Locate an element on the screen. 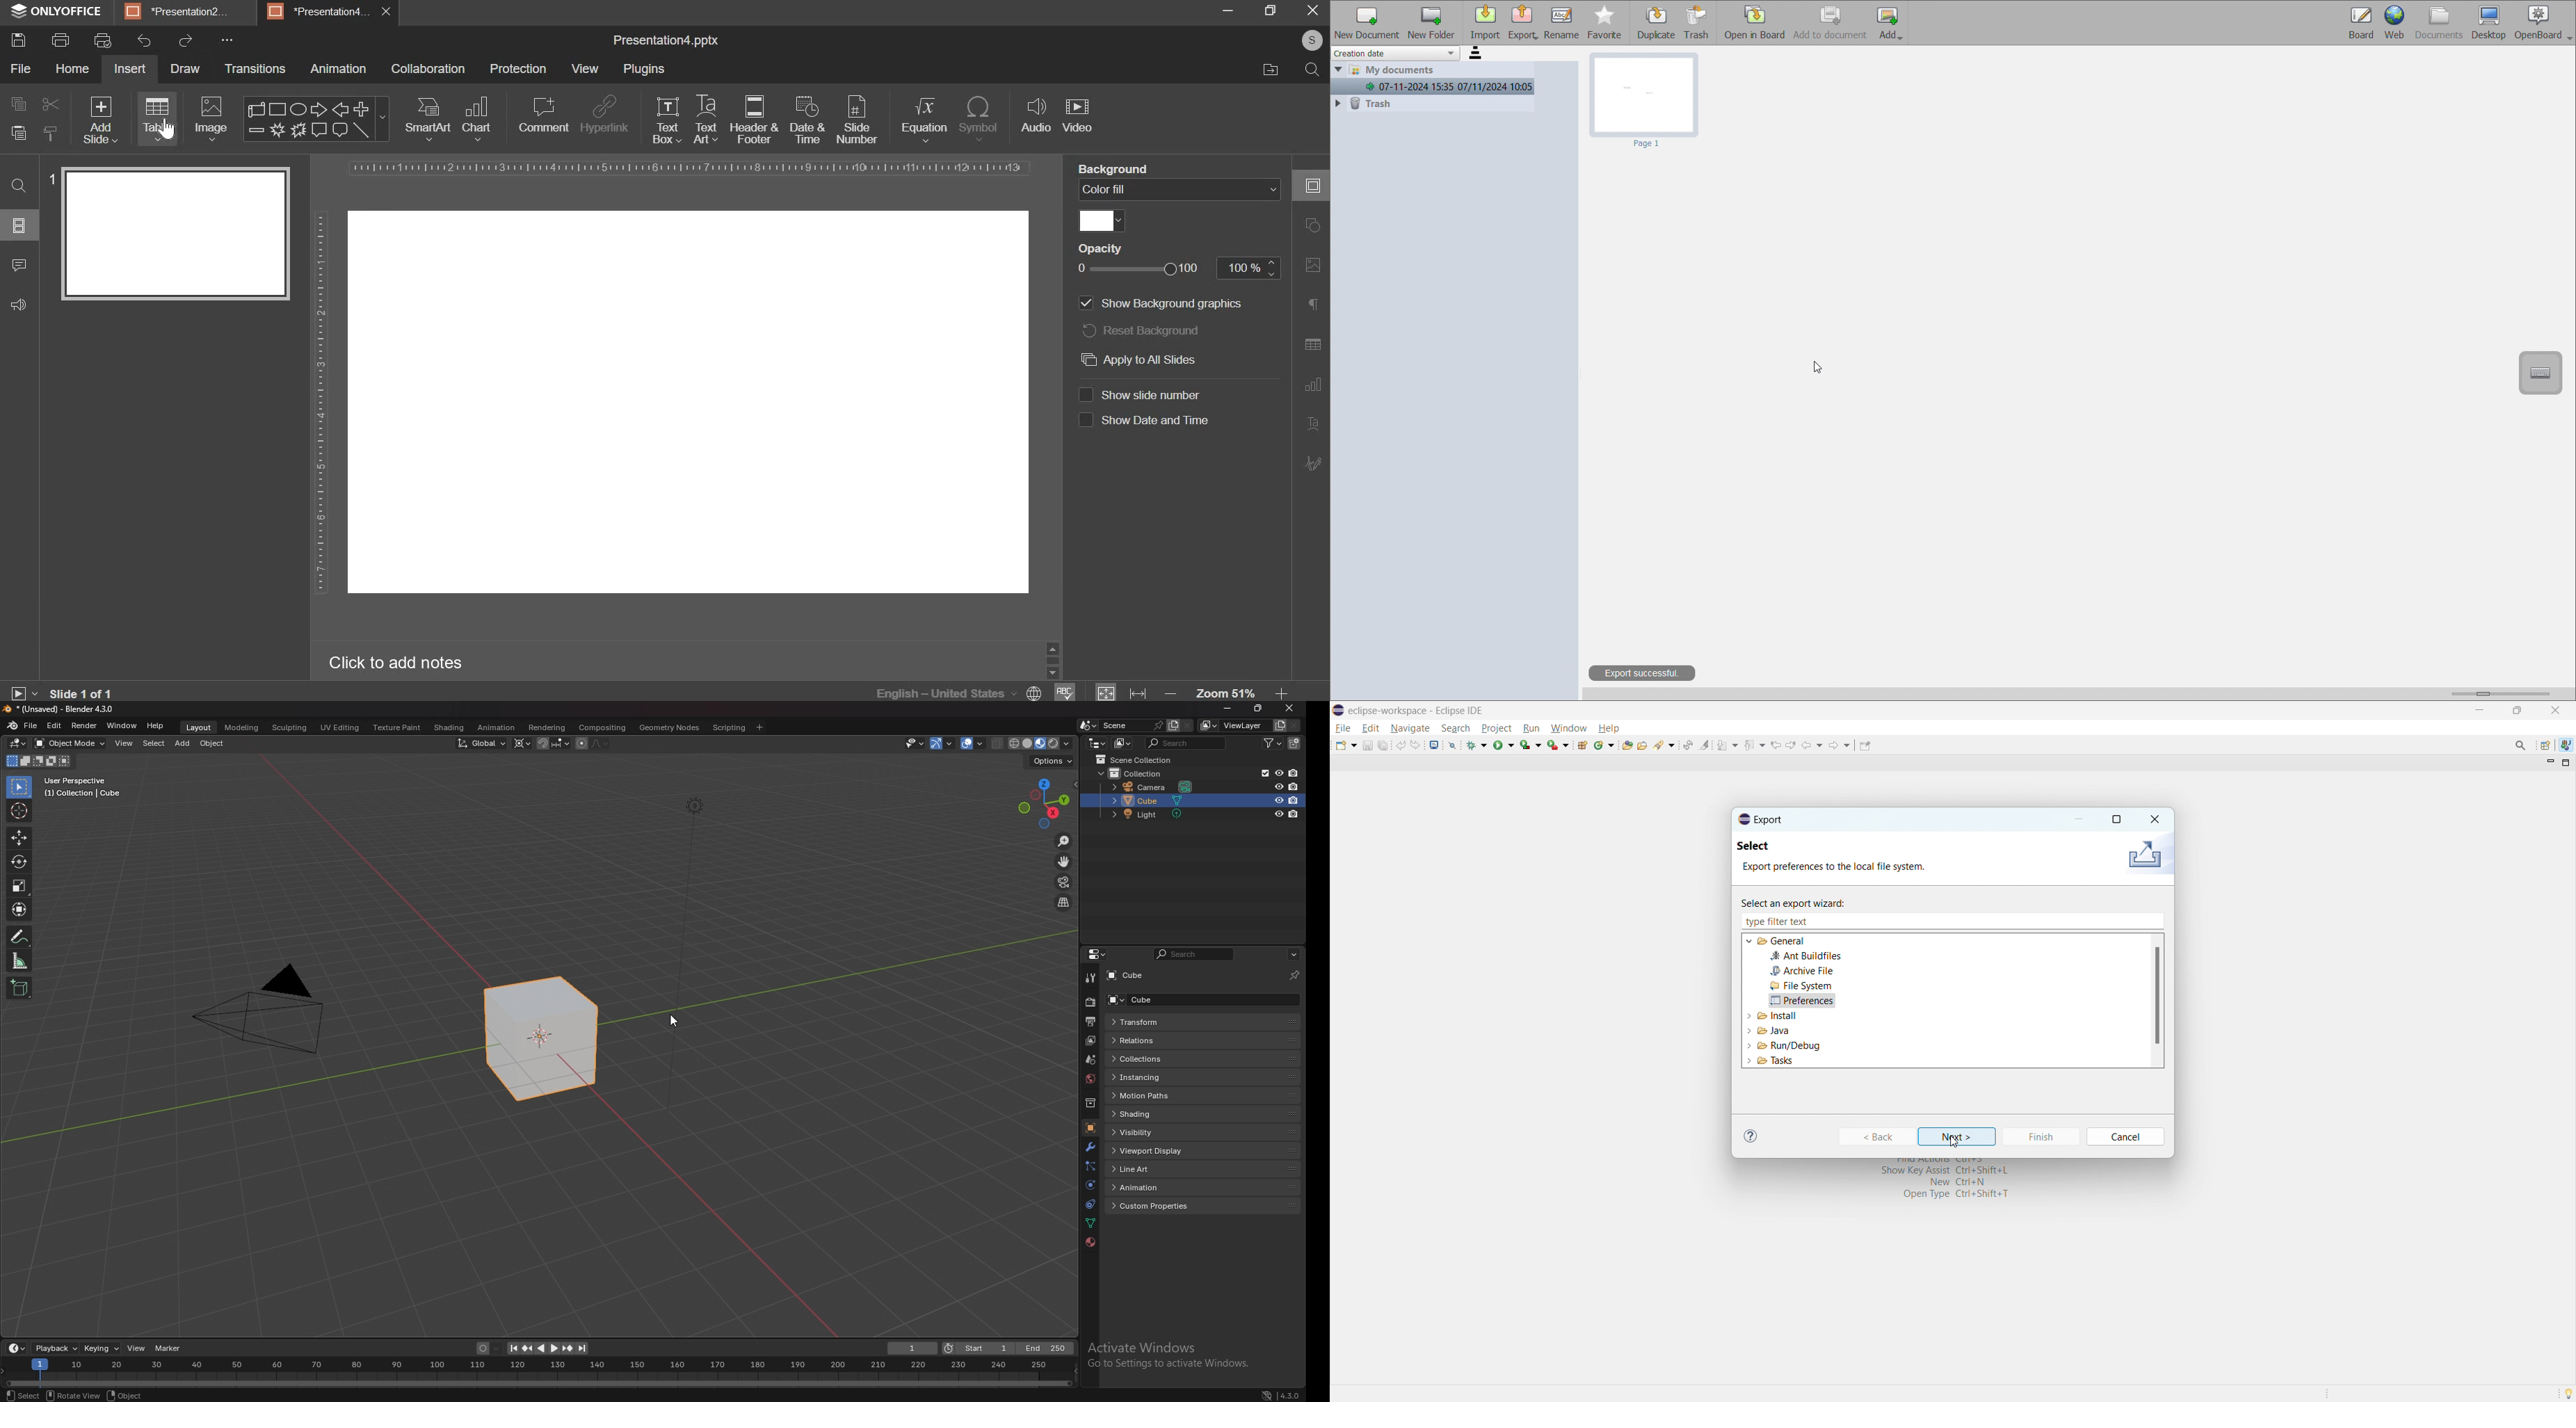  custom properties is located at coordinates (1157, 1206).